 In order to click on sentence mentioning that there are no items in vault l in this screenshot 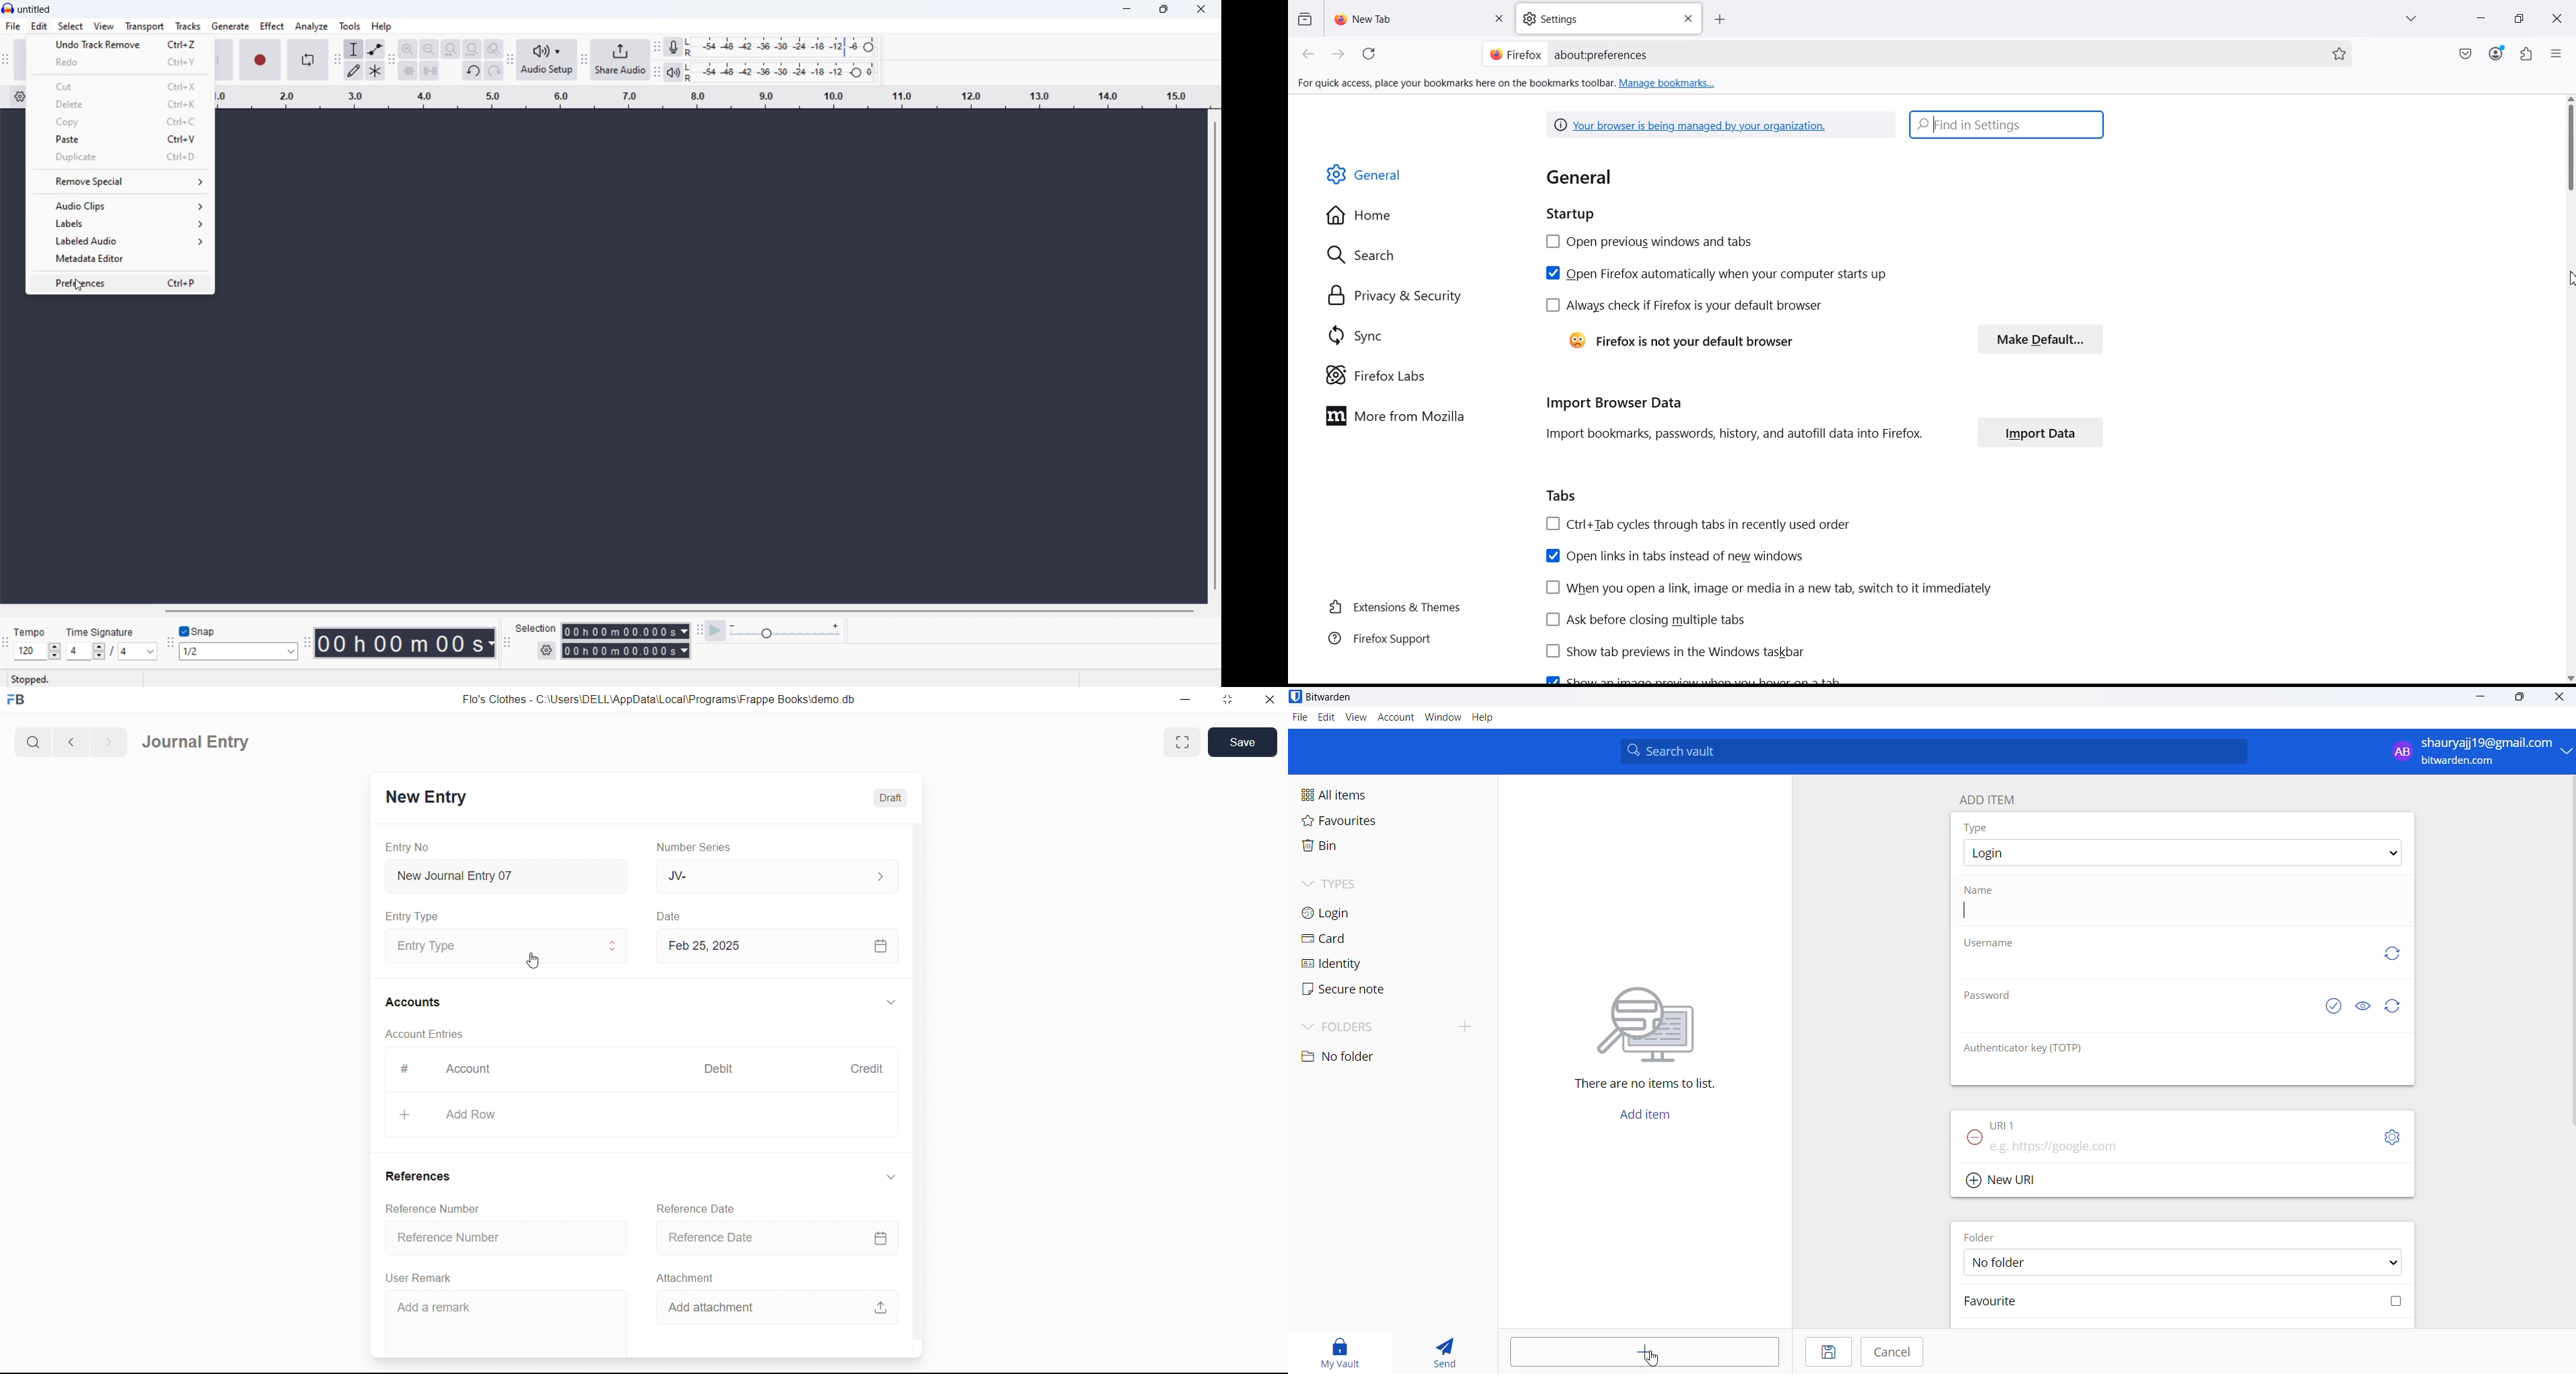, I will do `click(1636, 1085)`.